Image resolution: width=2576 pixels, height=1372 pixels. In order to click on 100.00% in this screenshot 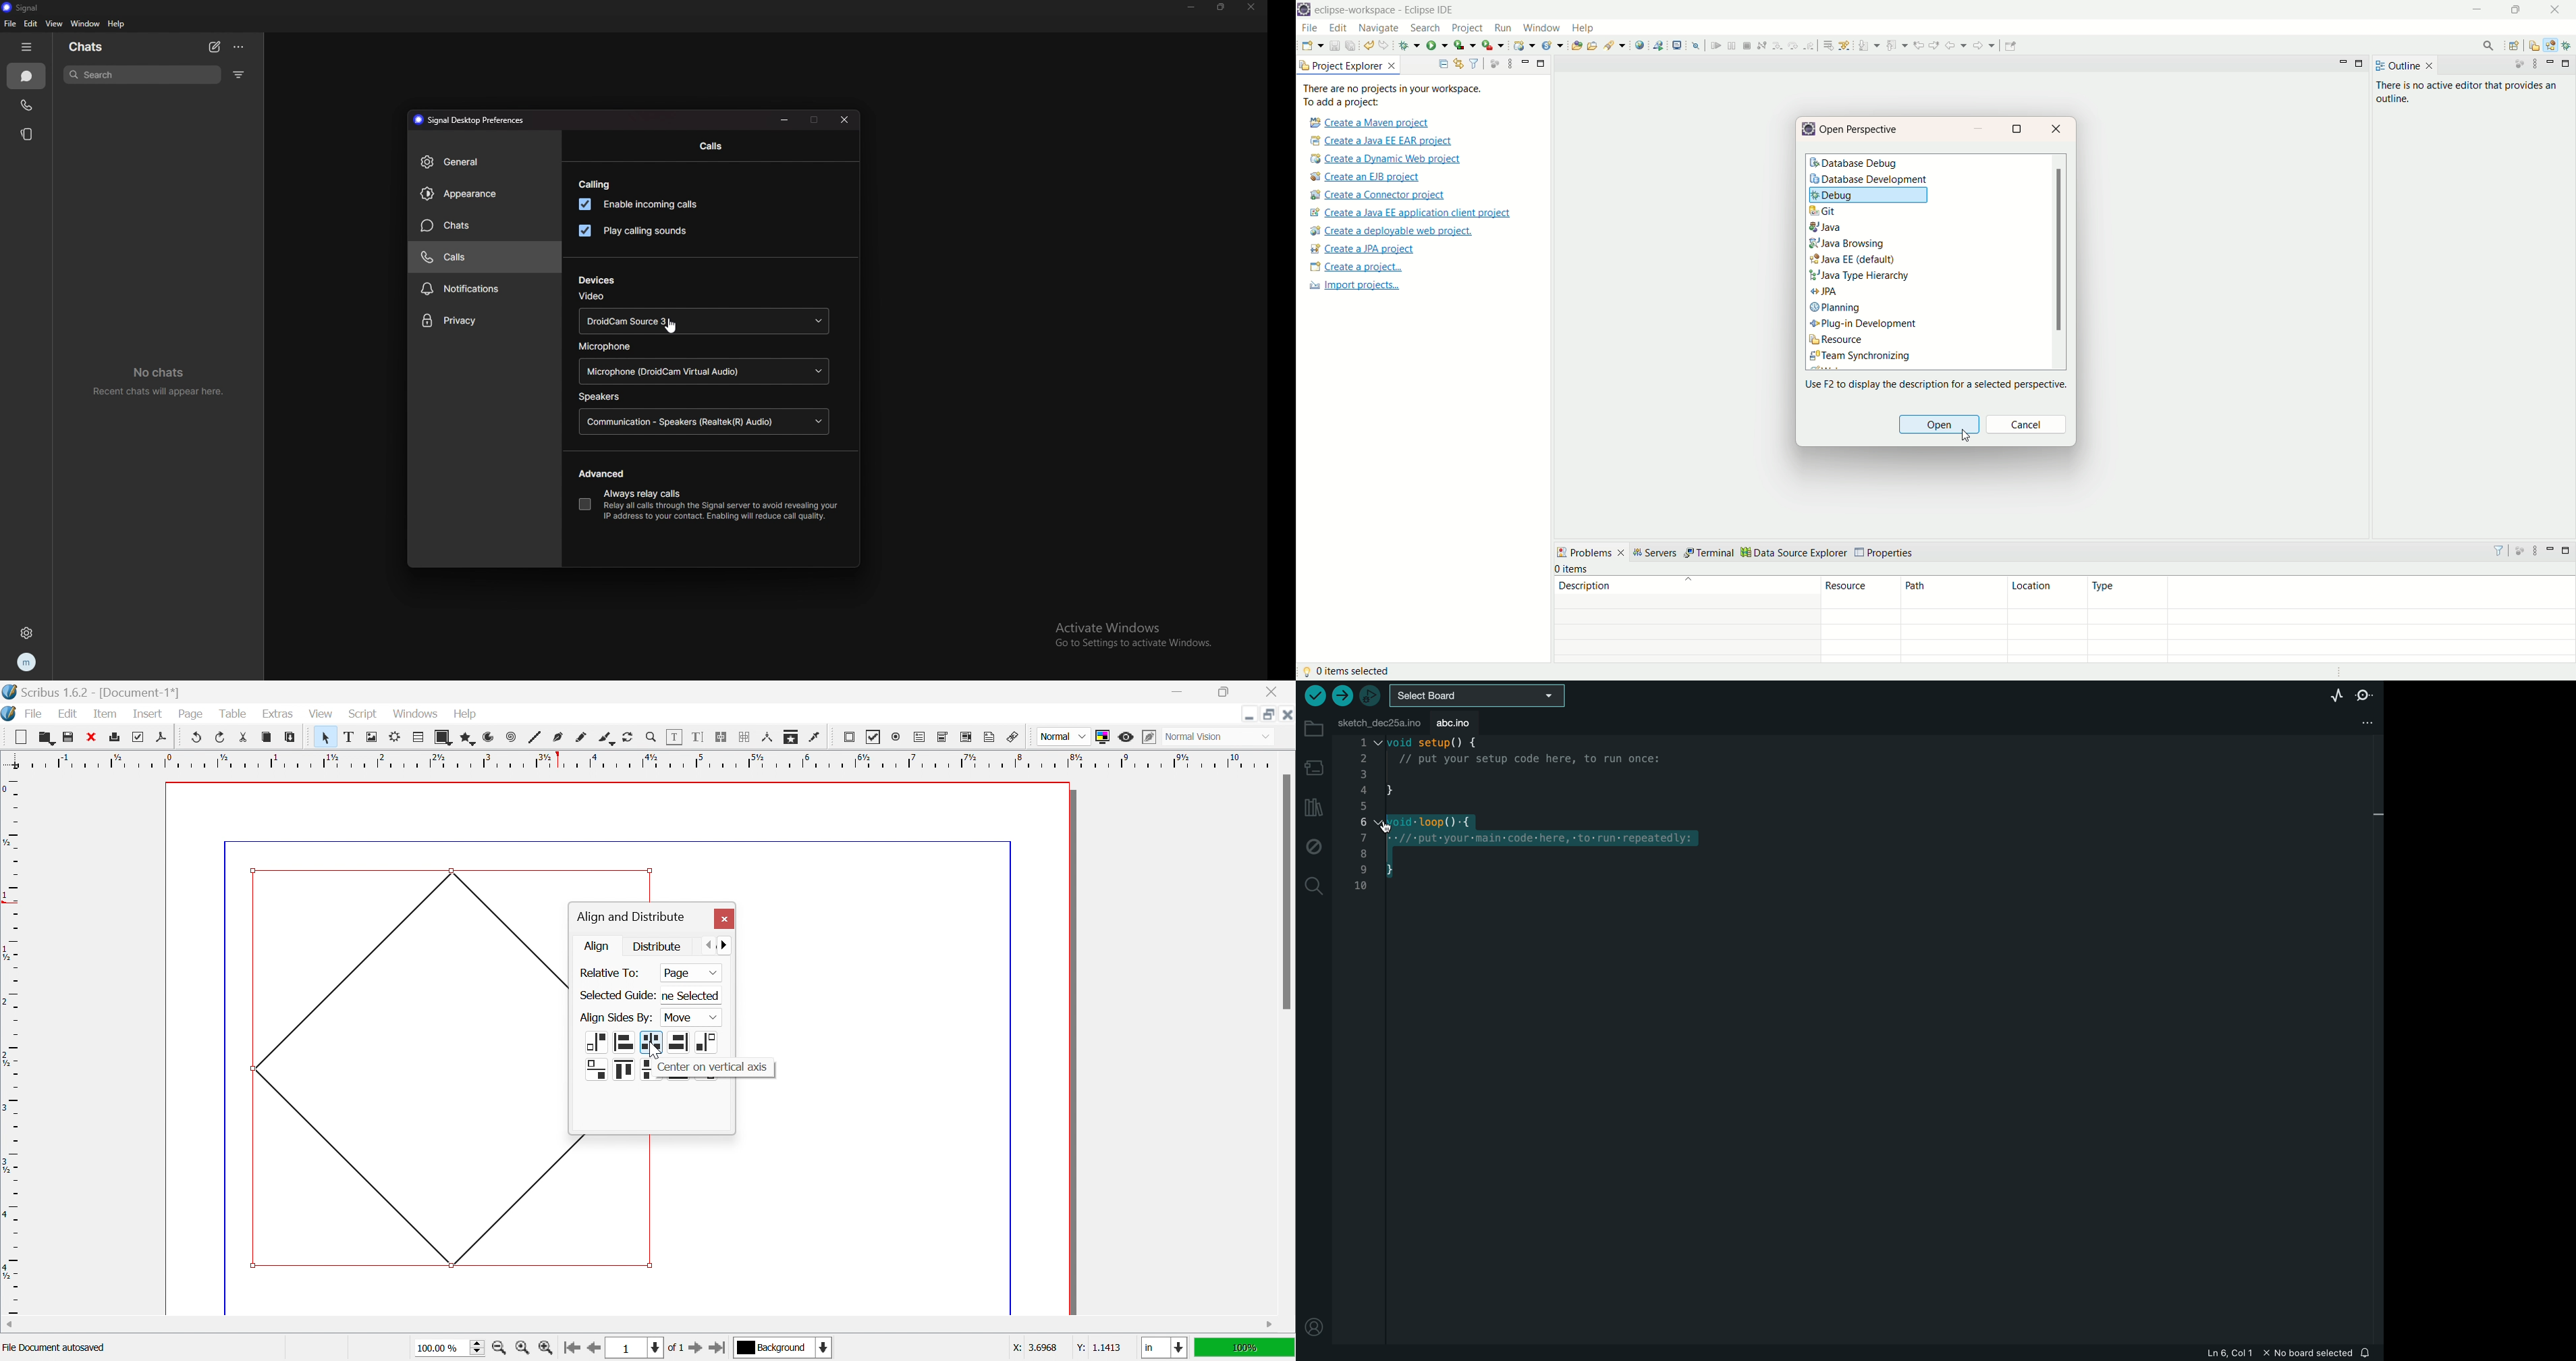, I will do `click(451, 1348)`.